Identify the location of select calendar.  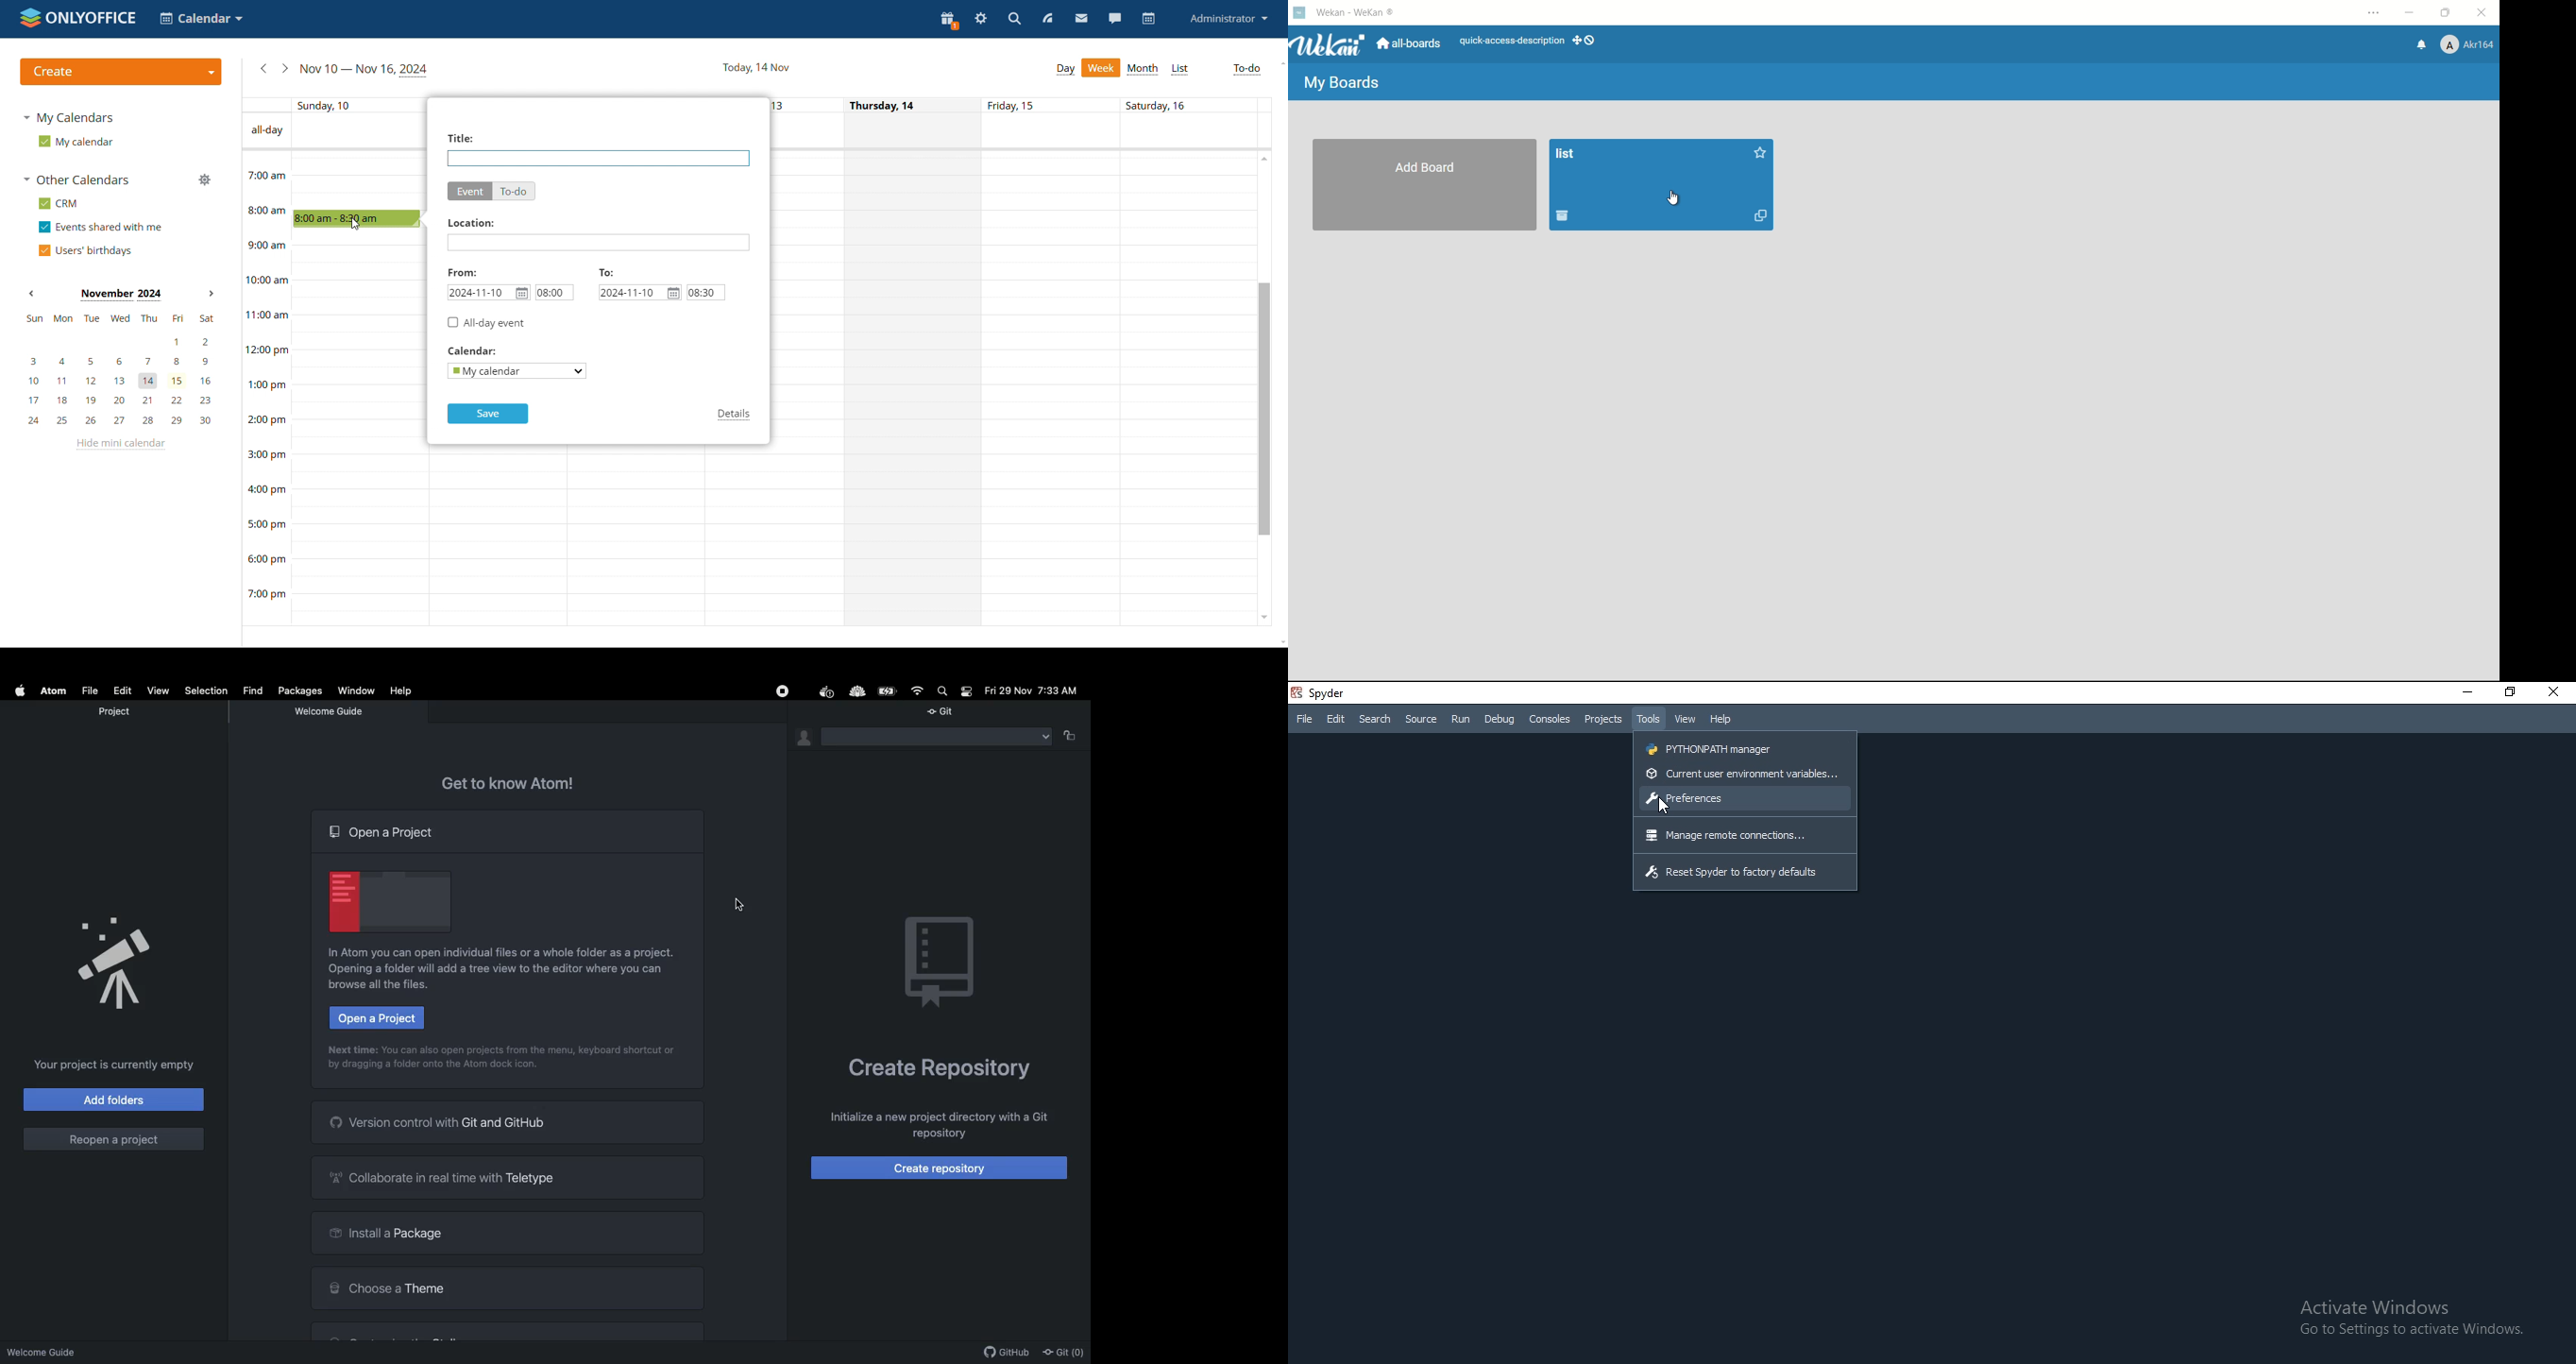
(515, 371).